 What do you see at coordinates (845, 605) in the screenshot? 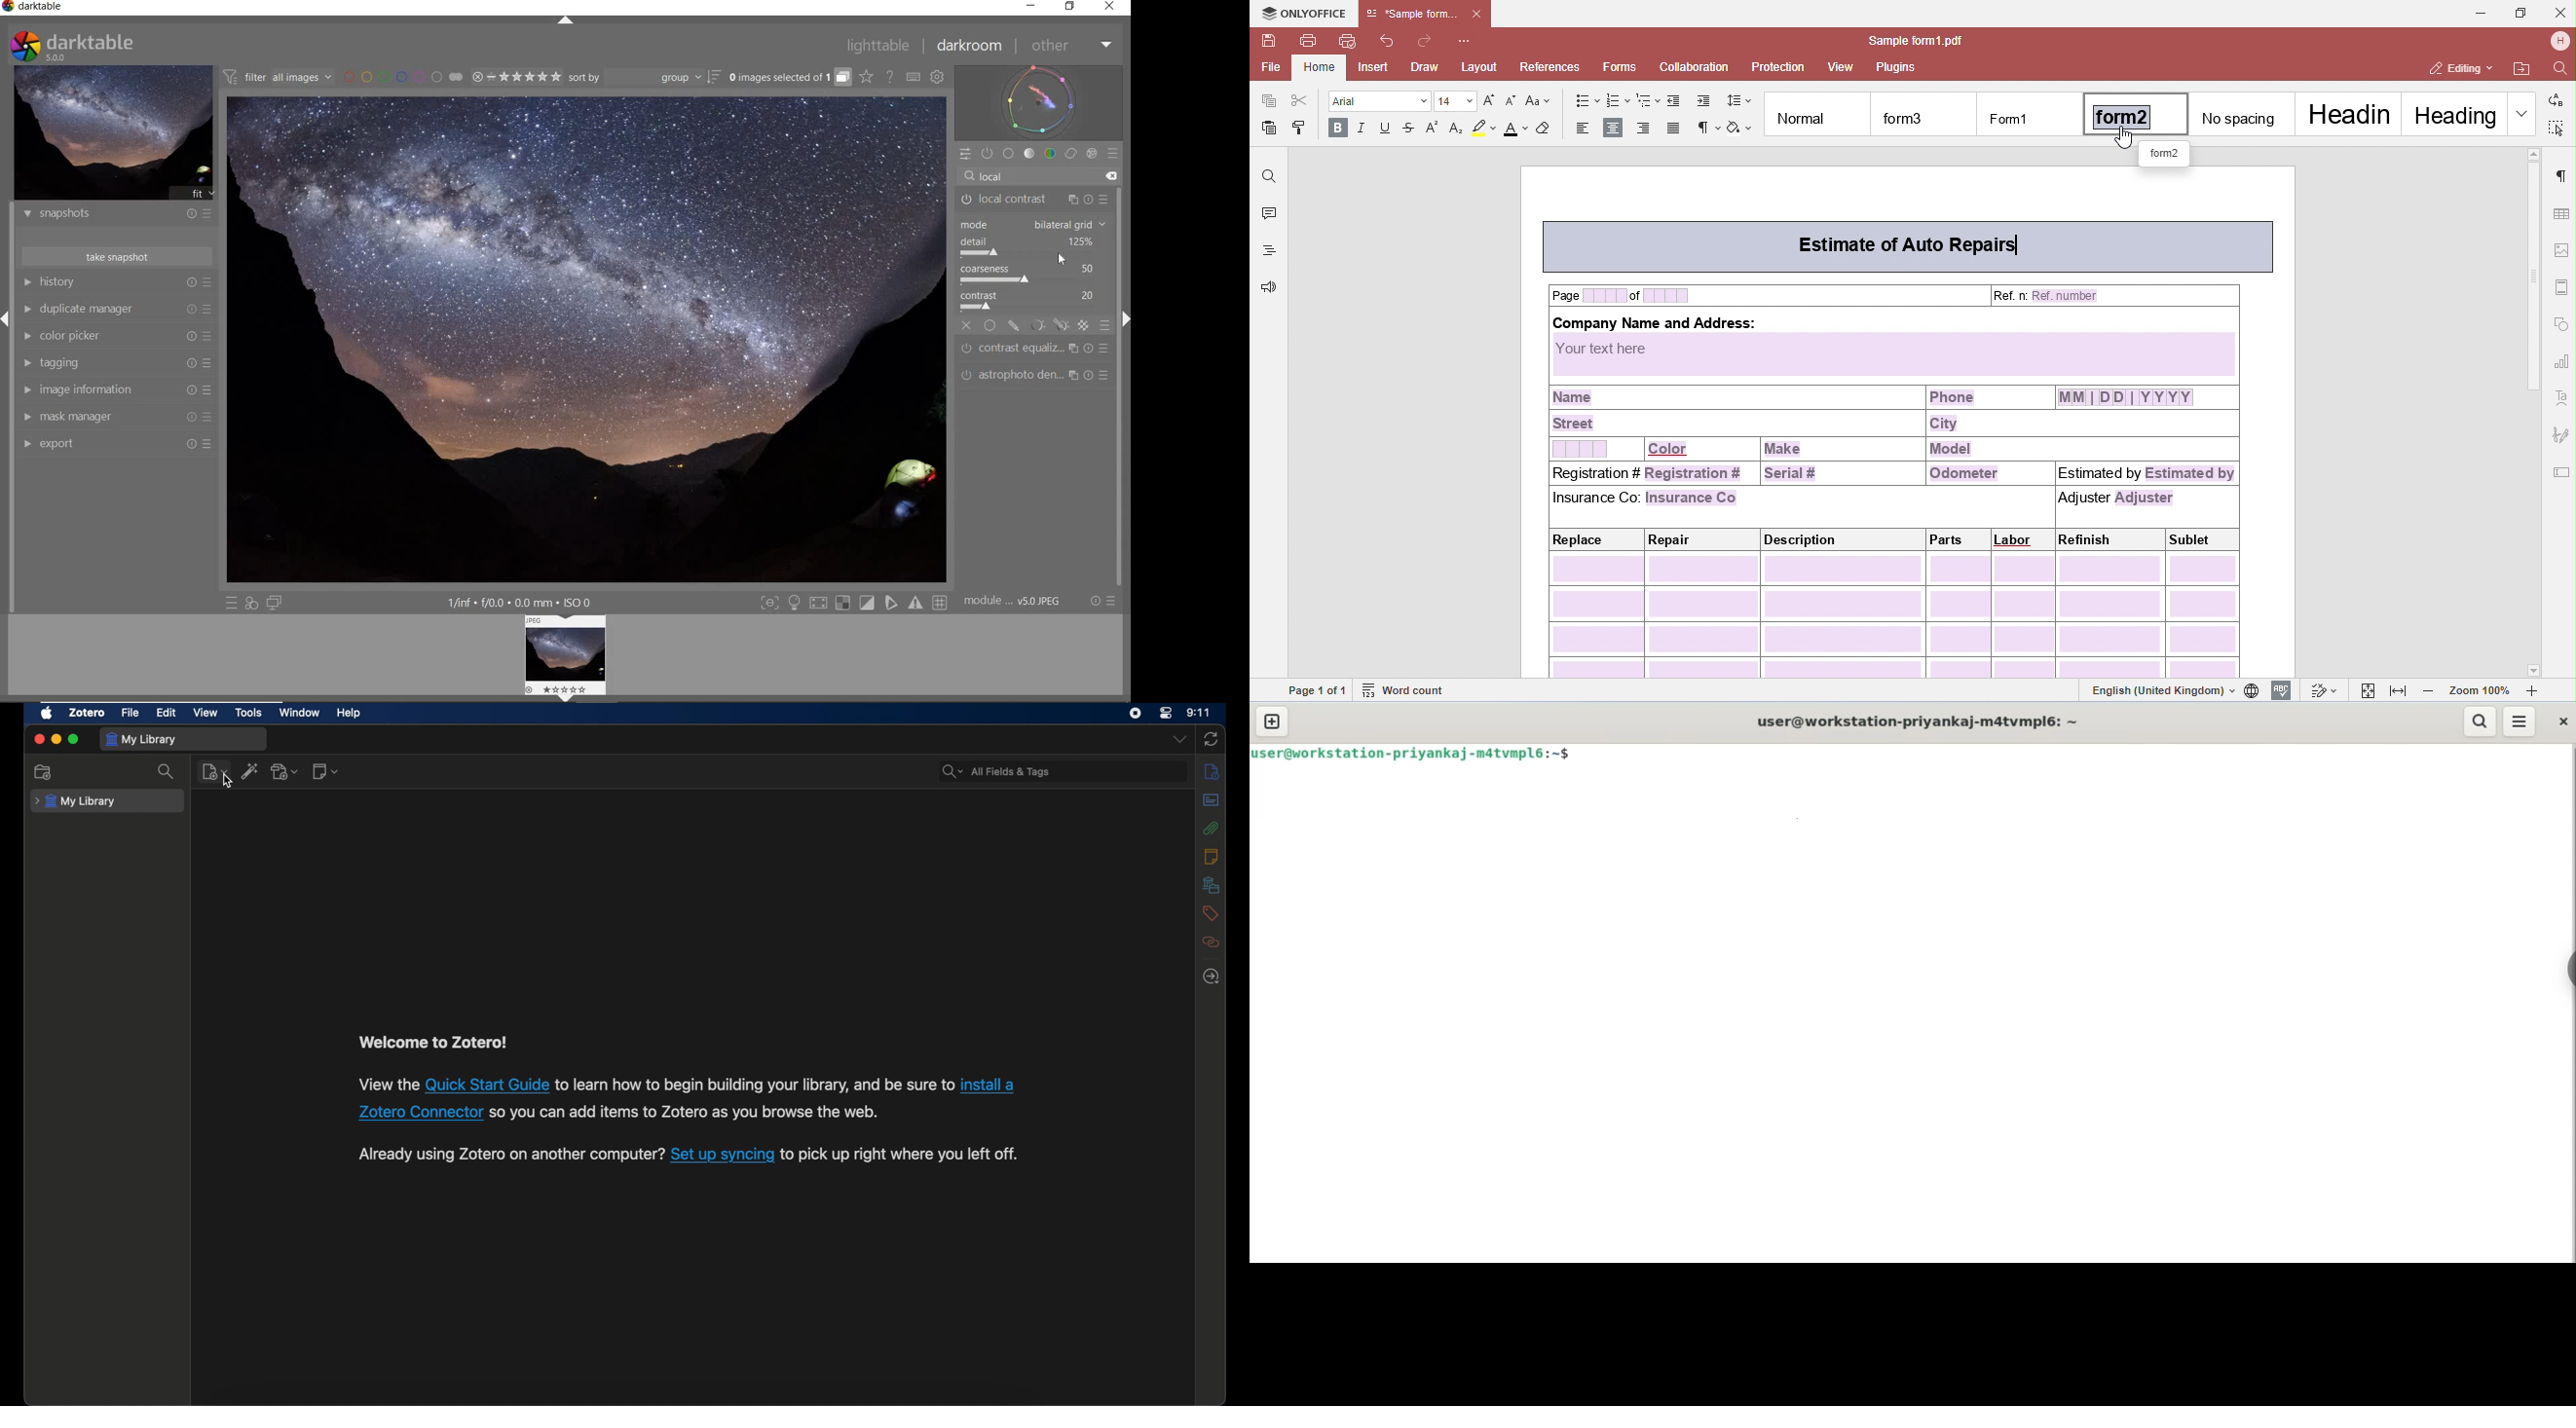
I see `toggle indication of raw overexposure` at bounding box center [845, 605].